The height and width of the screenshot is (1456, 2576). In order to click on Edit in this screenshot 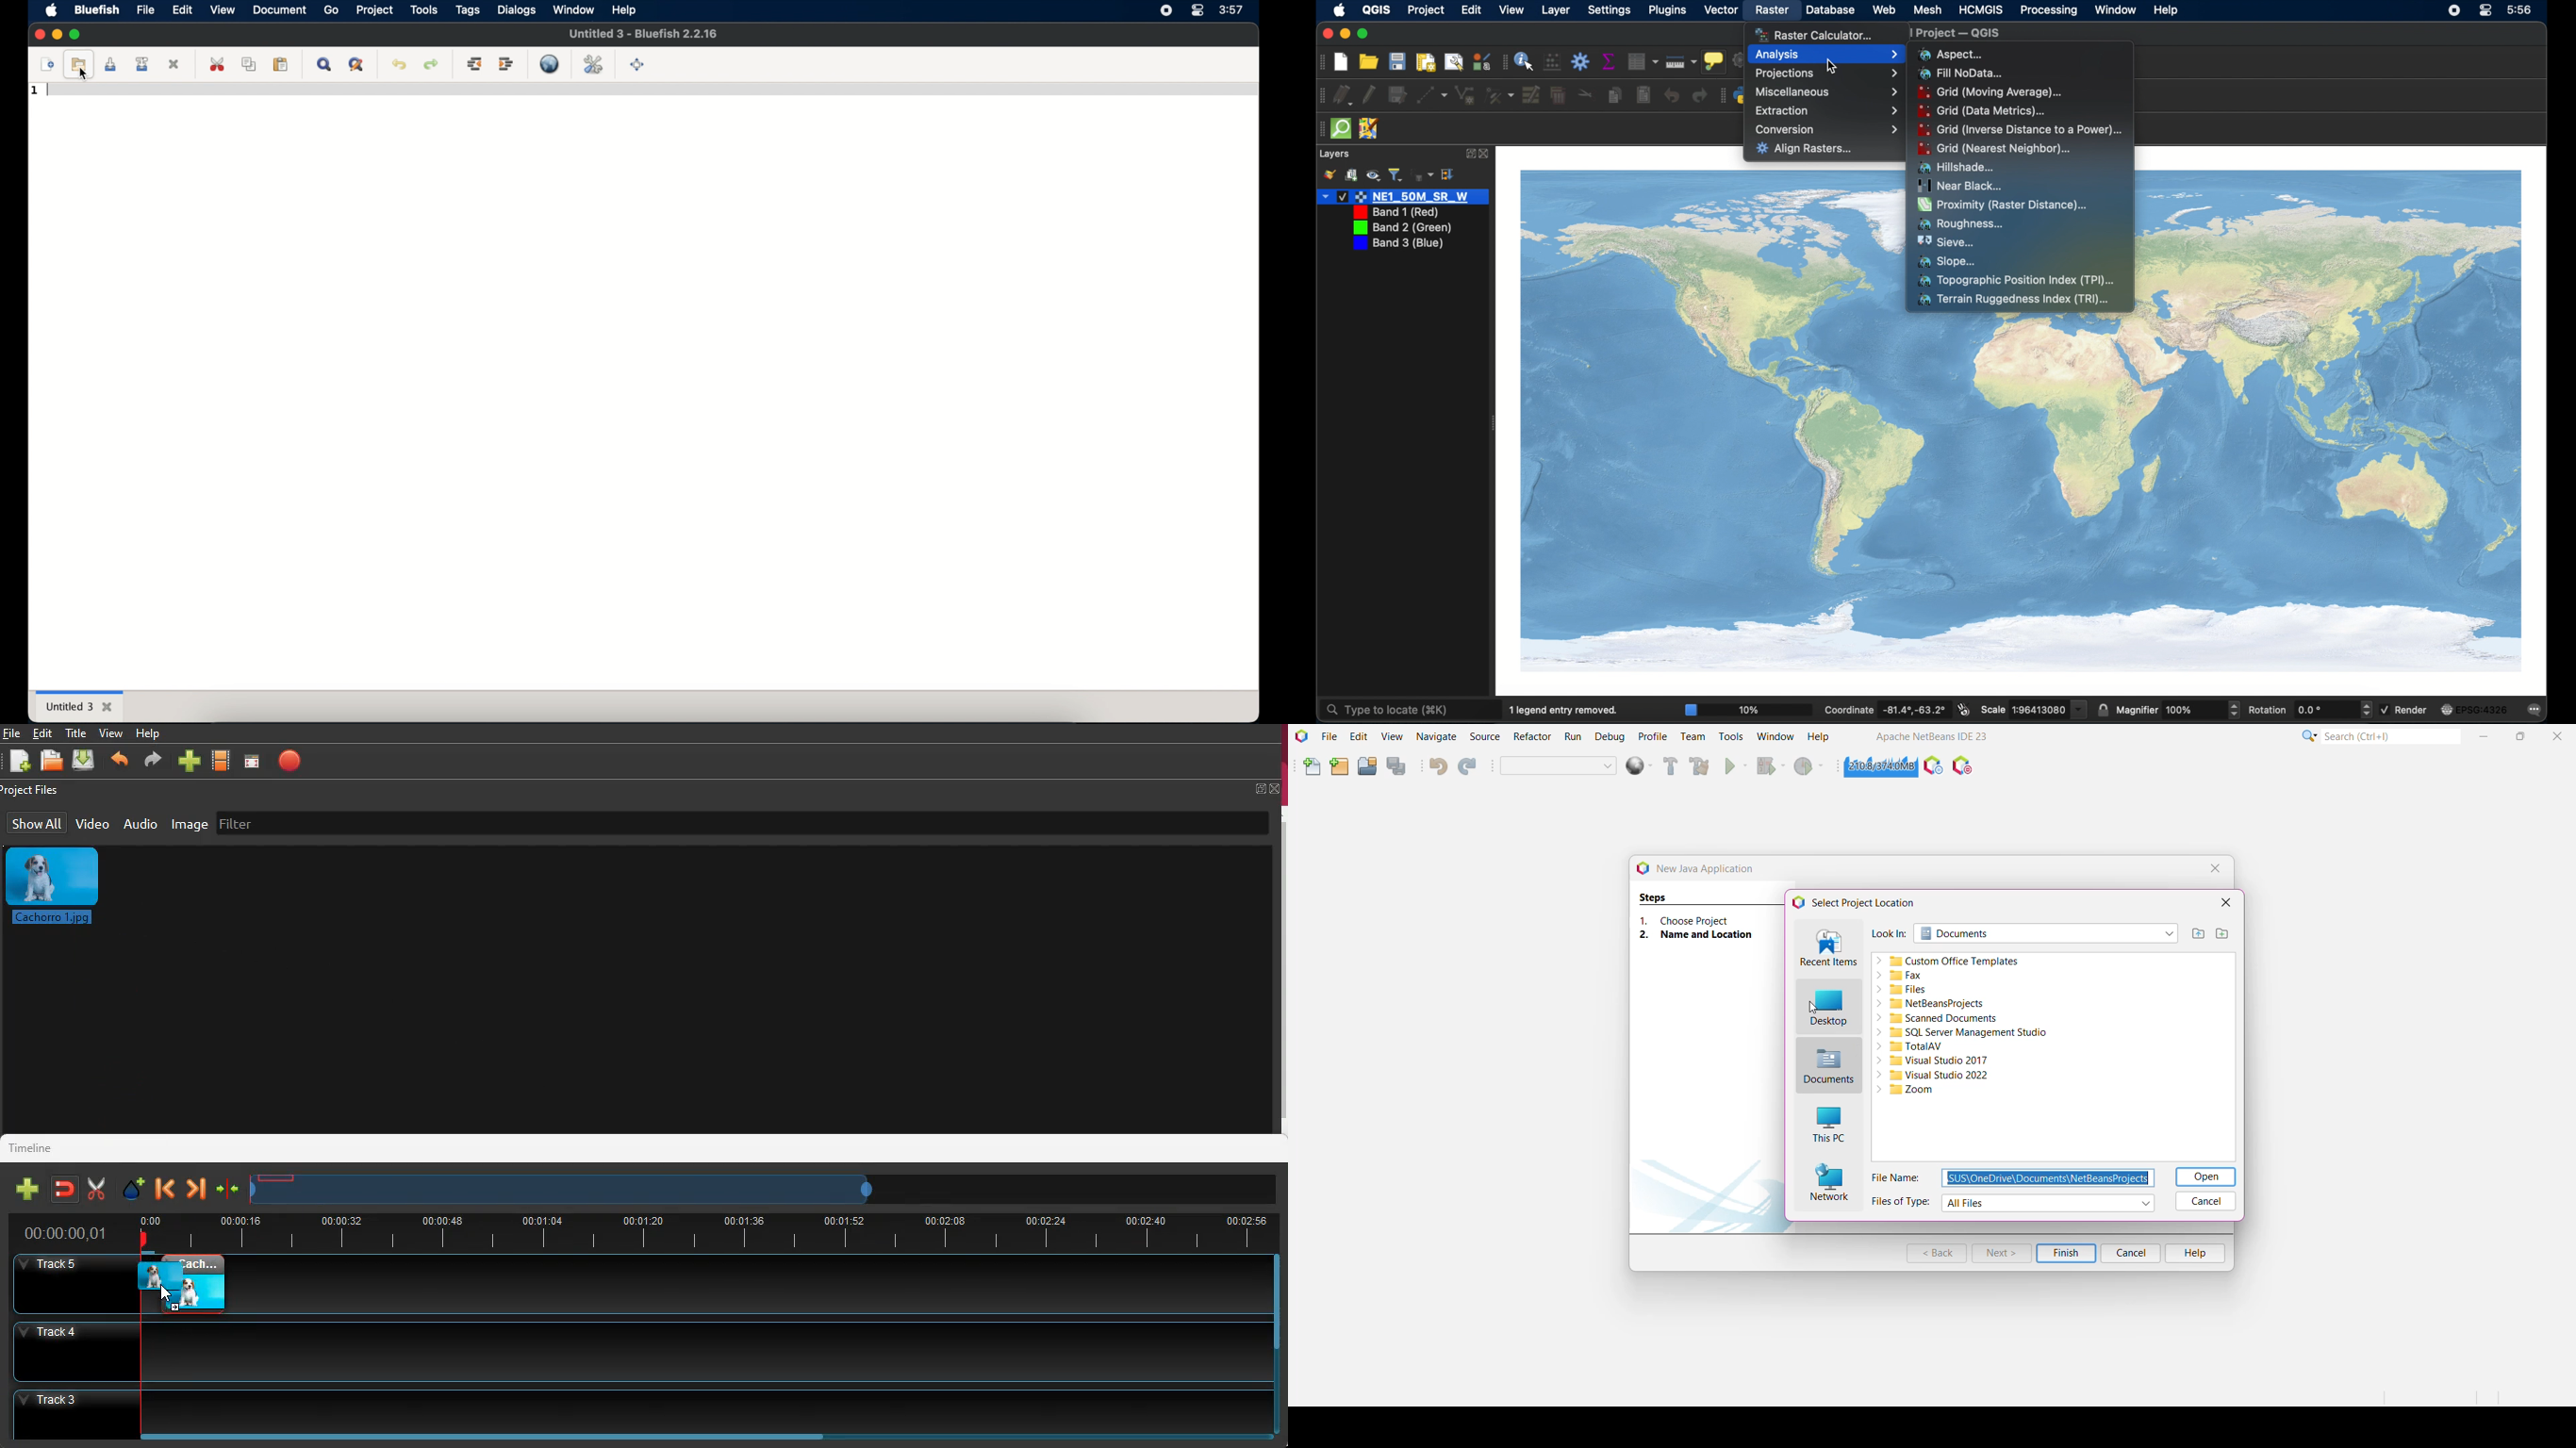, I will do `click(1358, 737)`.